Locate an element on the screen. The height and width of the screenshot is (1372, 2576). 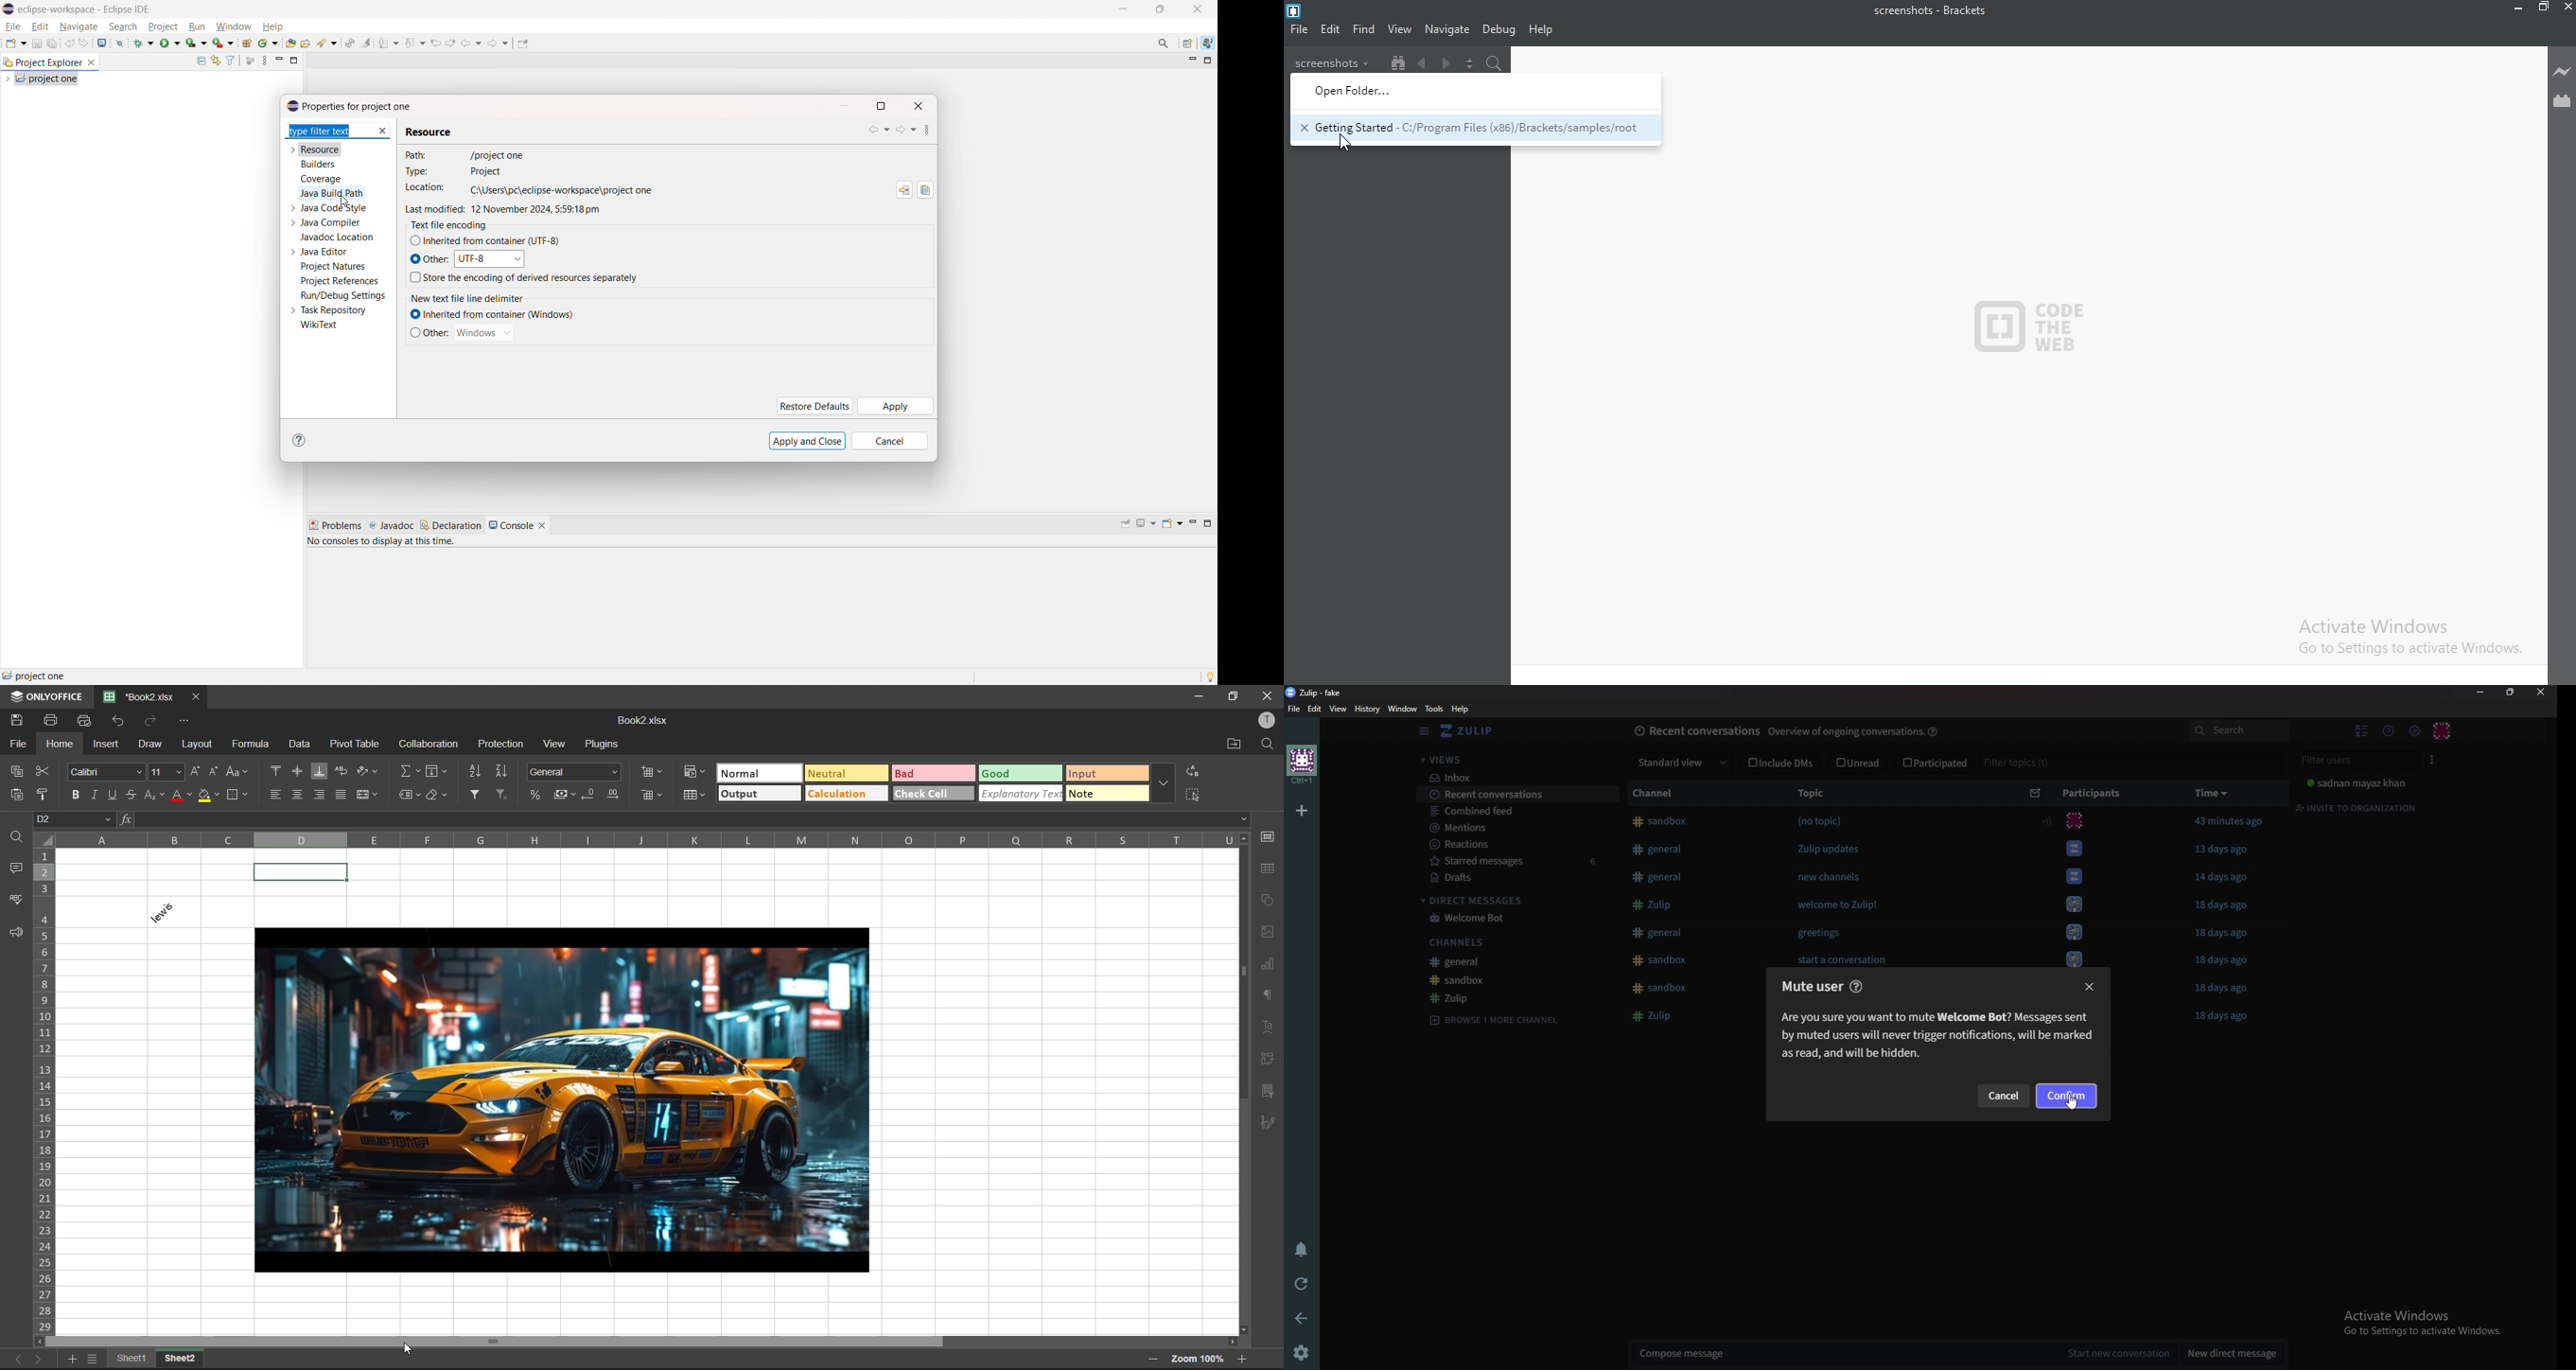
close is located at coordinates (1264, 697).